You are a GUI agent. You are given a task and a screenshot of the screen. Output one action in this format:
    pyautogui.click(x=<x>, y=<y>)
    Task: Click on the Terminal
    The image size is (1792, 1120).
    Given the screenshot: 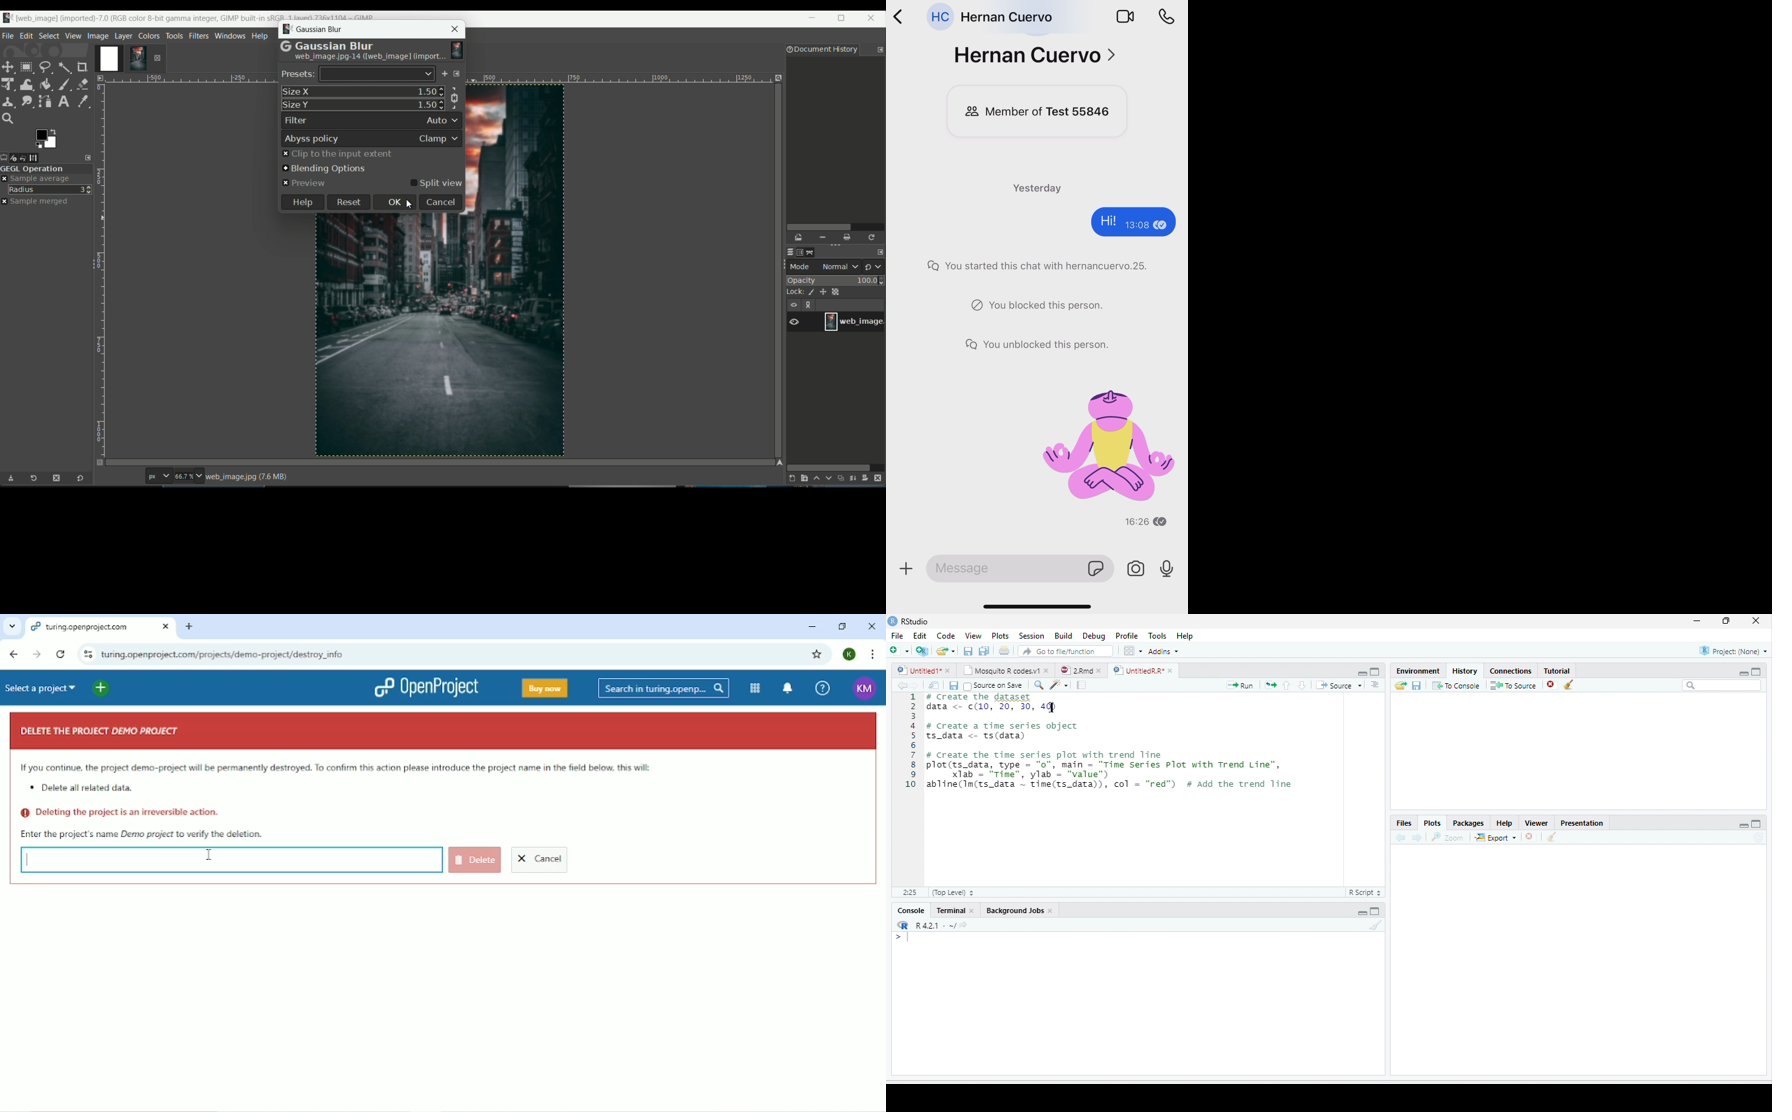 What is the action you would take?
    pyautogui.click(x=949, y=911)
    